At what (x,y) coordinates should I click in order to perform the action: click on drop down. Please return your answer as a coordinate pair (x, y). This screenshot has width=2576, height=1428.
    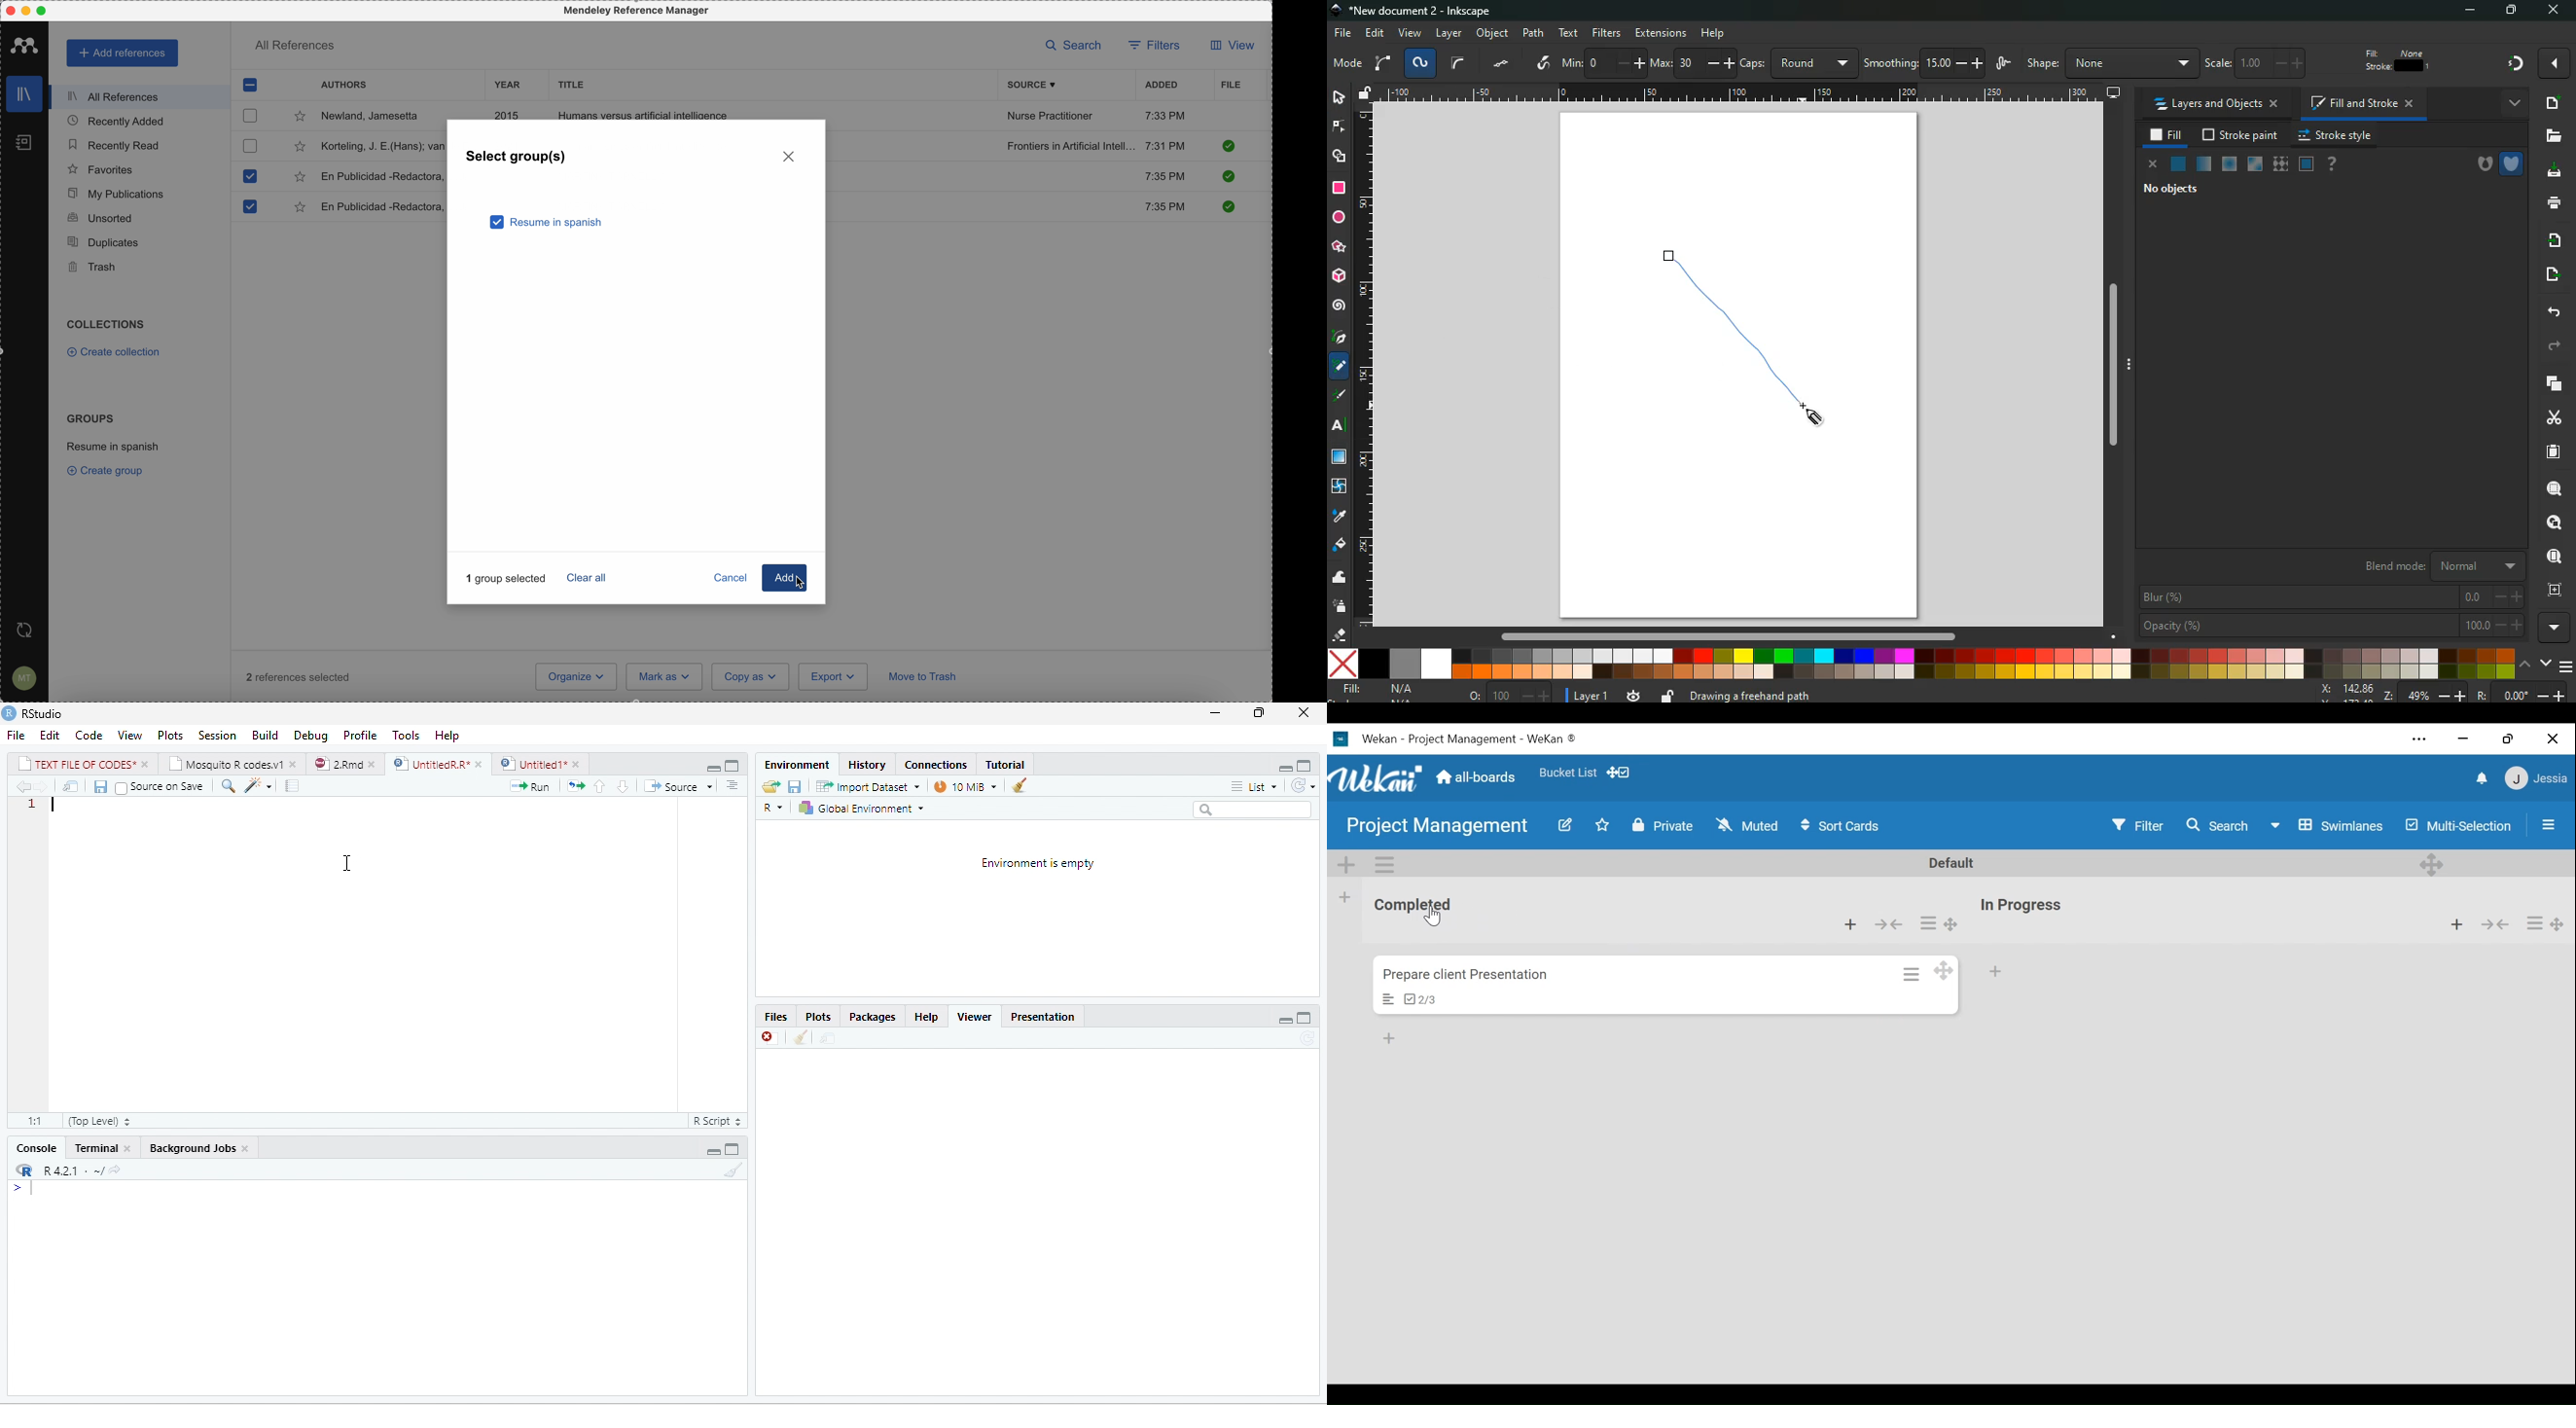
    Looking at the image, I should click on (710, 787).